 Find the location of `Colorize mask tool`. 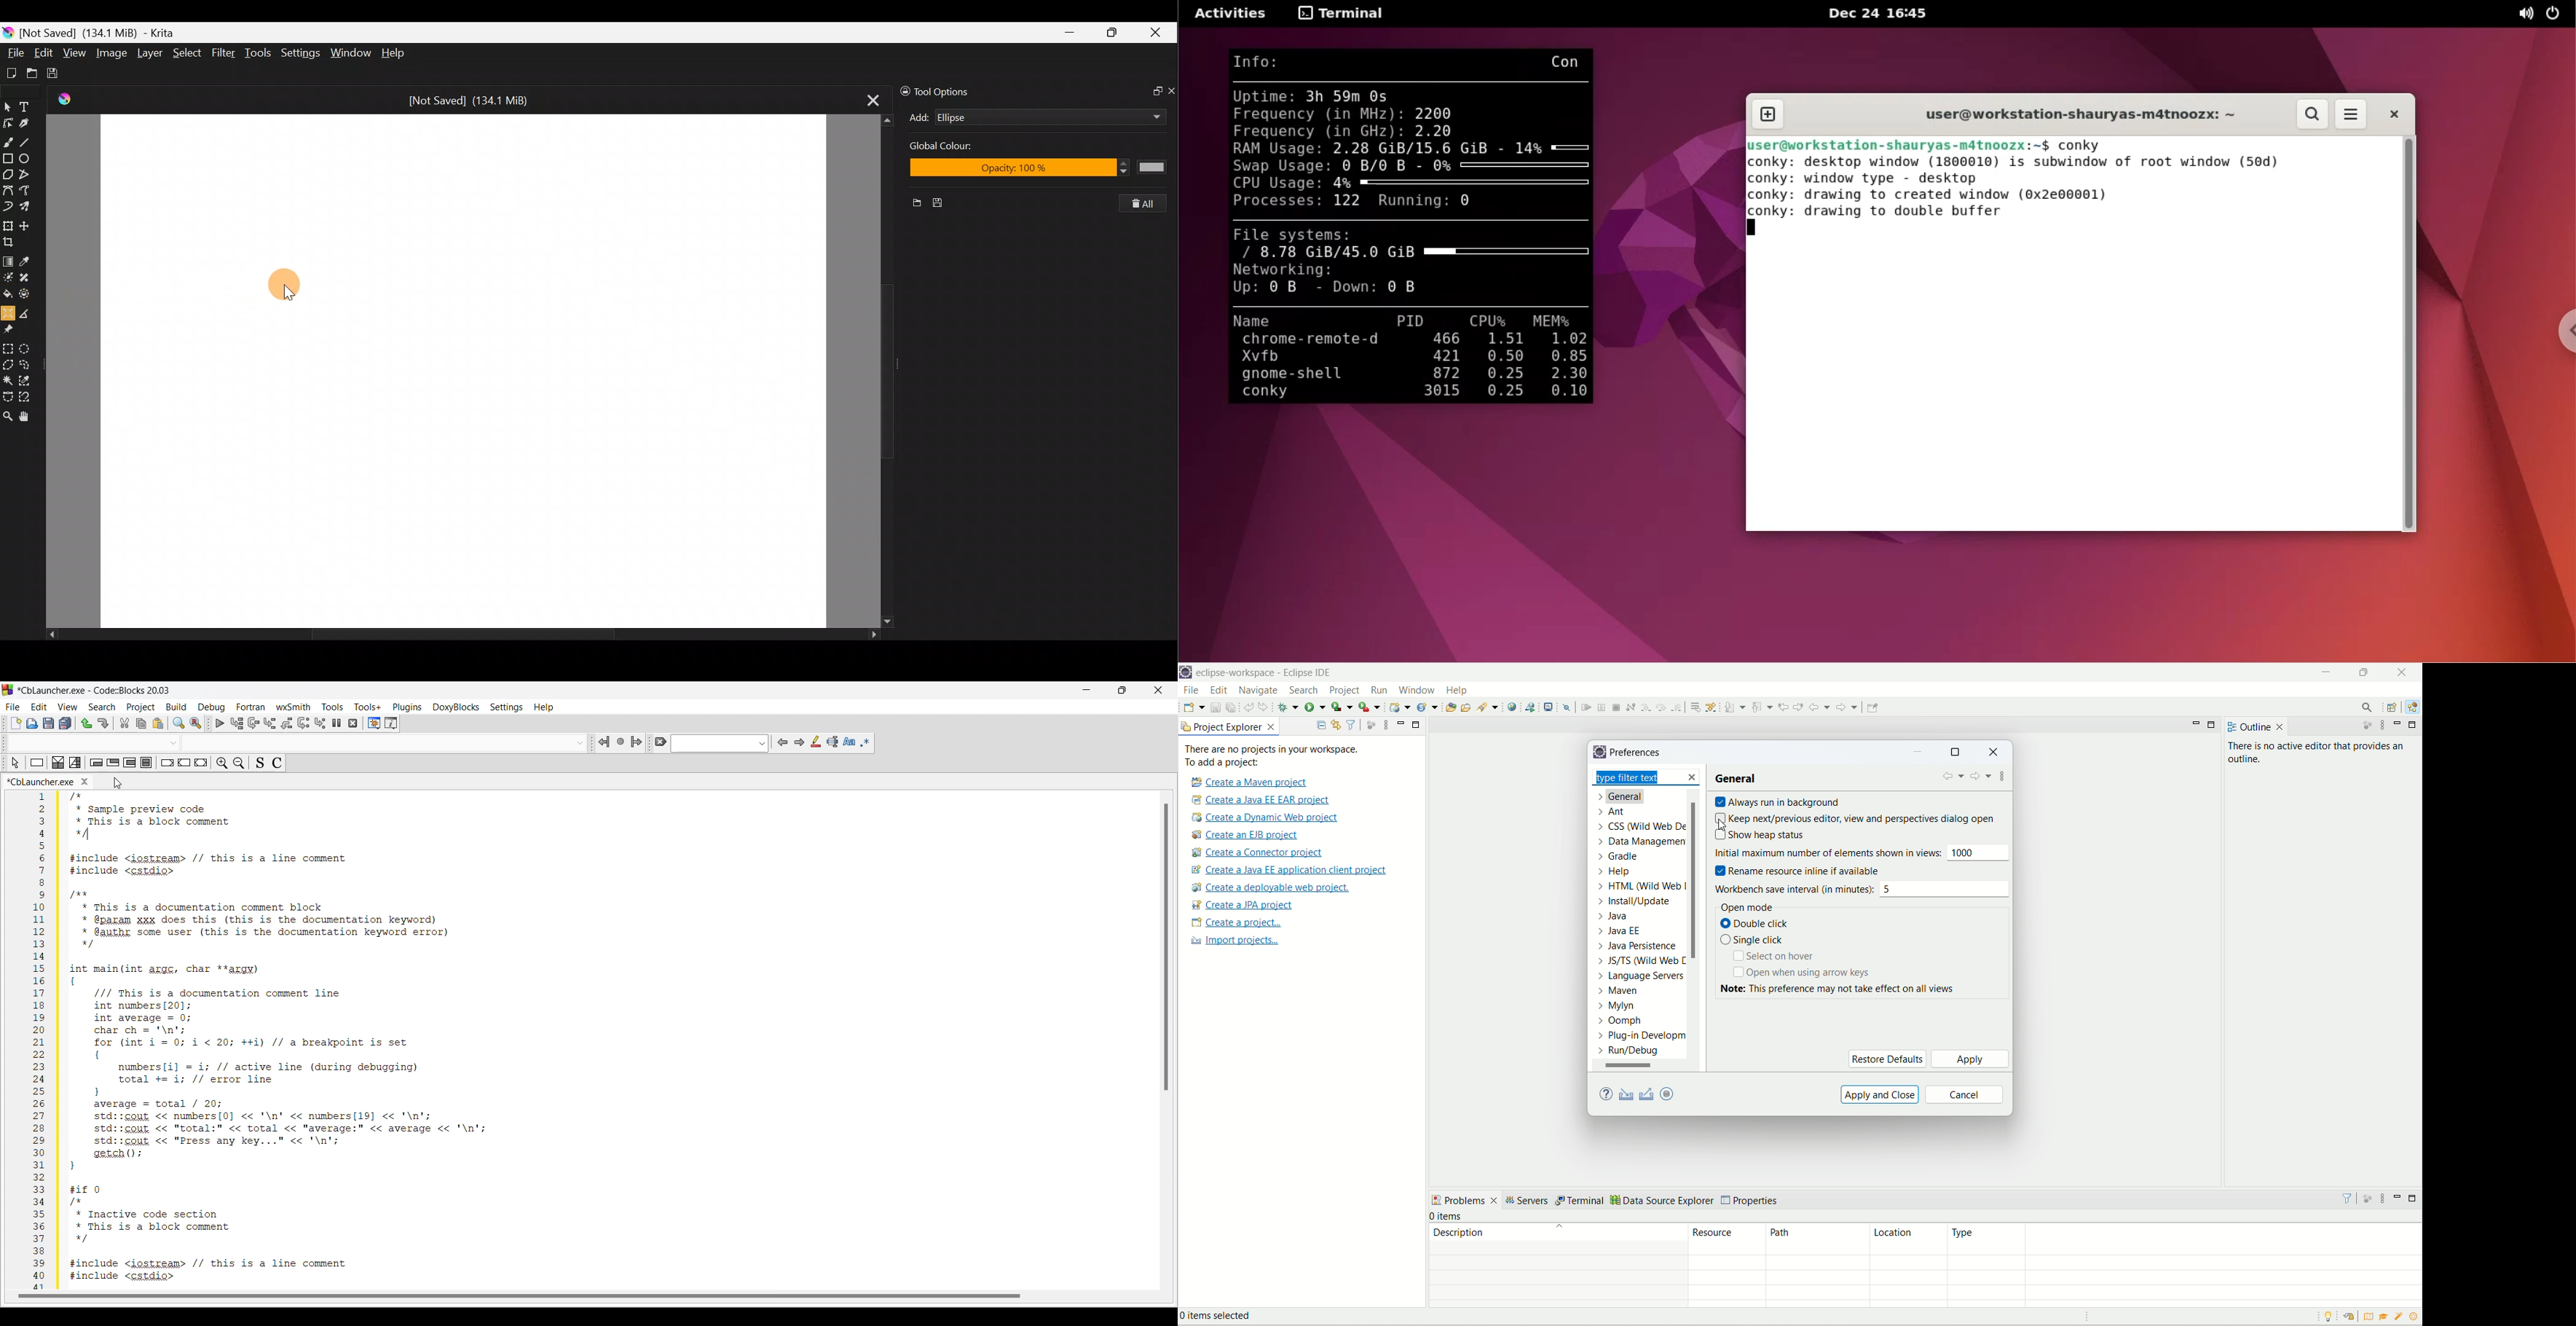

Colorize mask tool is located at coordinates (8, 277).